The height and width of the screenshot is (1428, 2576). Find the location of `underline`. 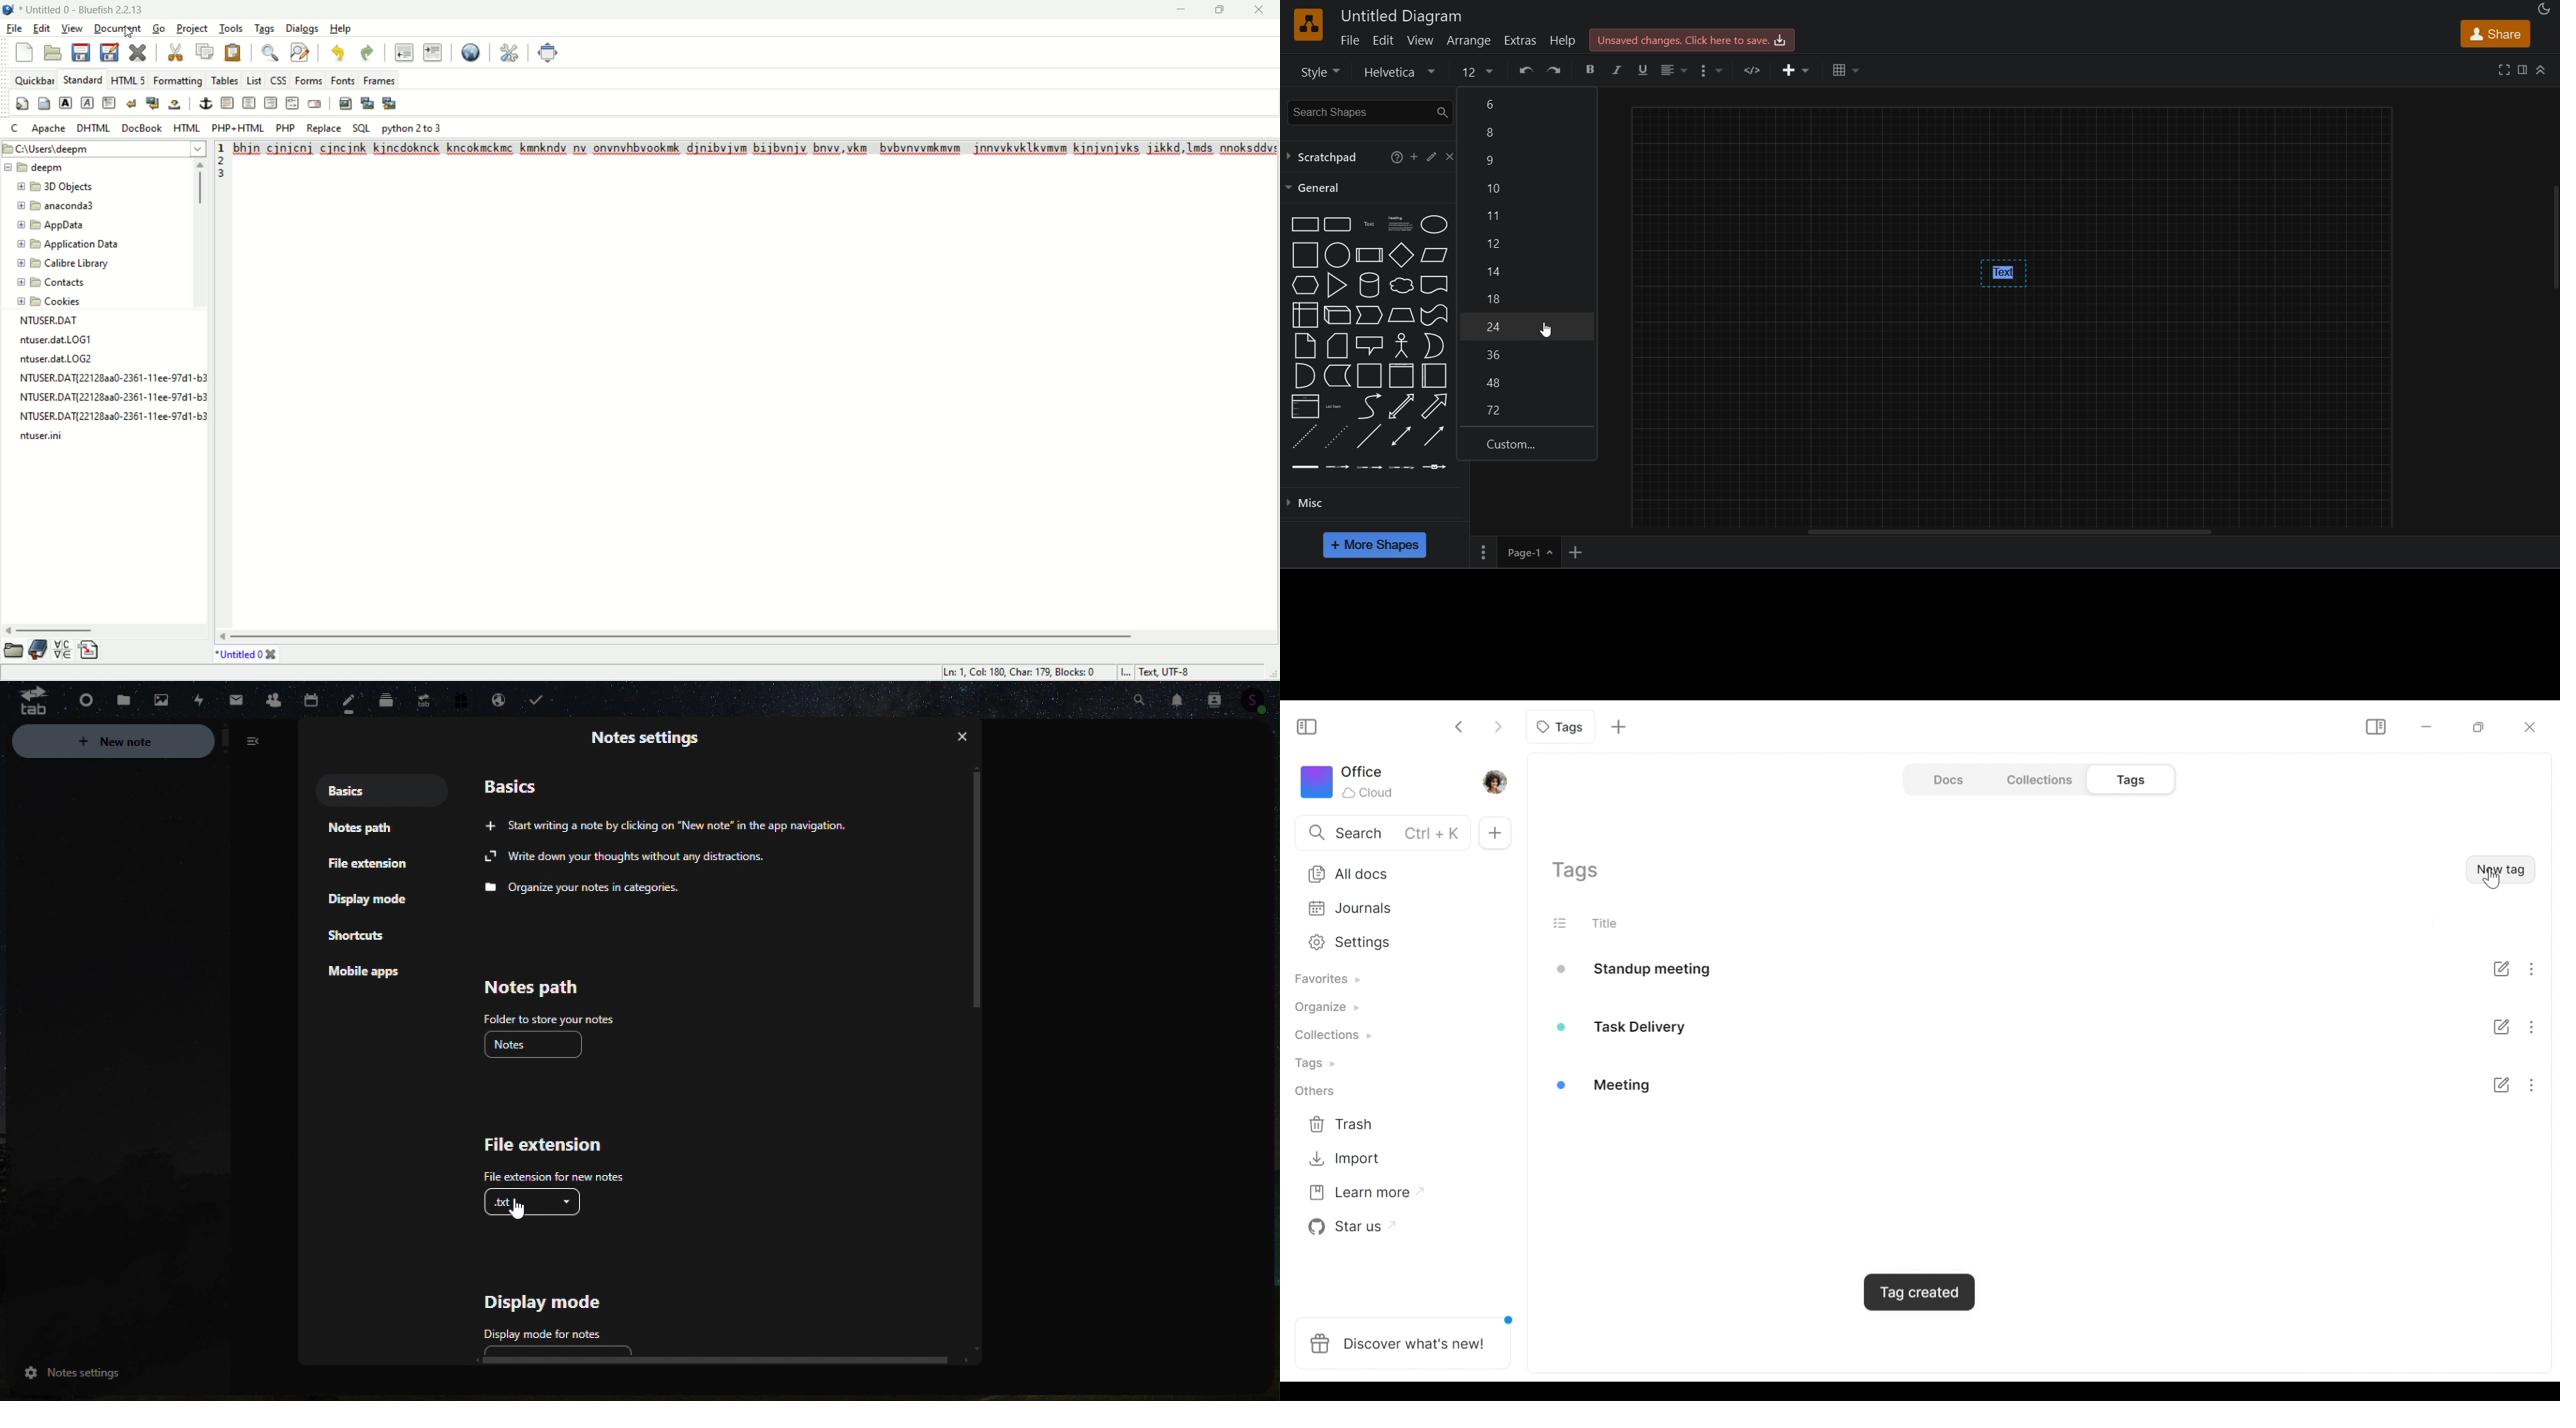

underline is located at coordinates (1645, 71).